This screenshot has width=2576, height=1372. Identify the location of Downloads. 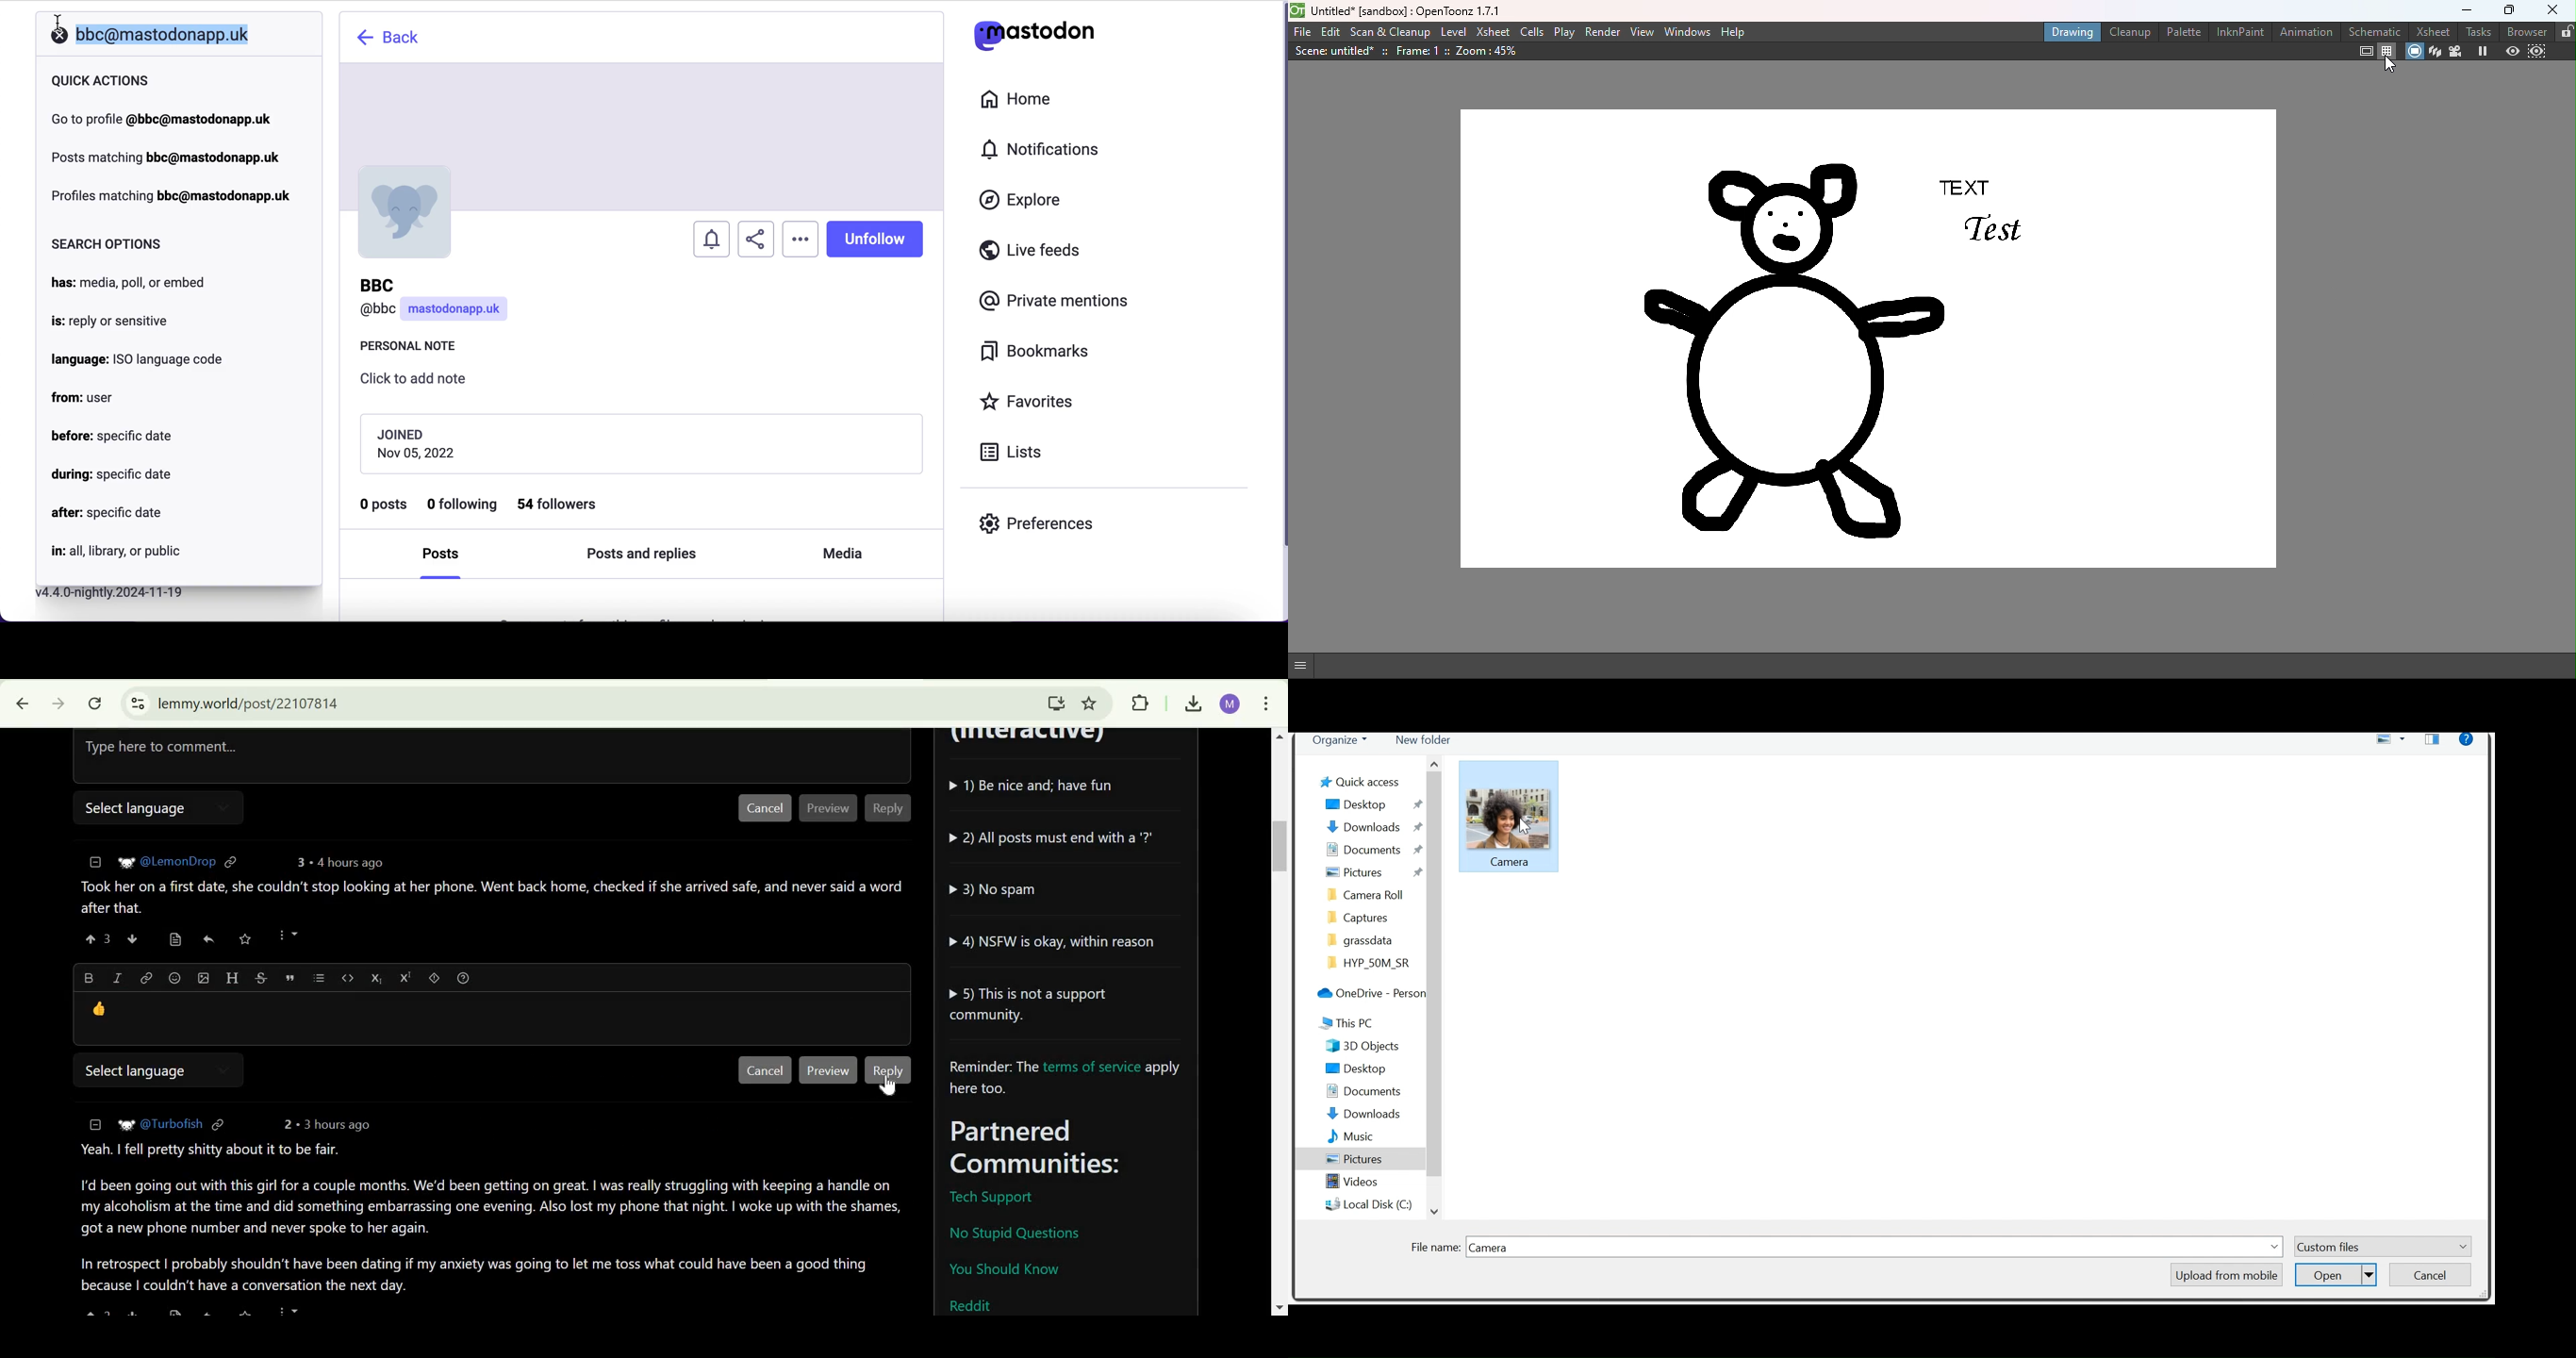
(1365, 1113).